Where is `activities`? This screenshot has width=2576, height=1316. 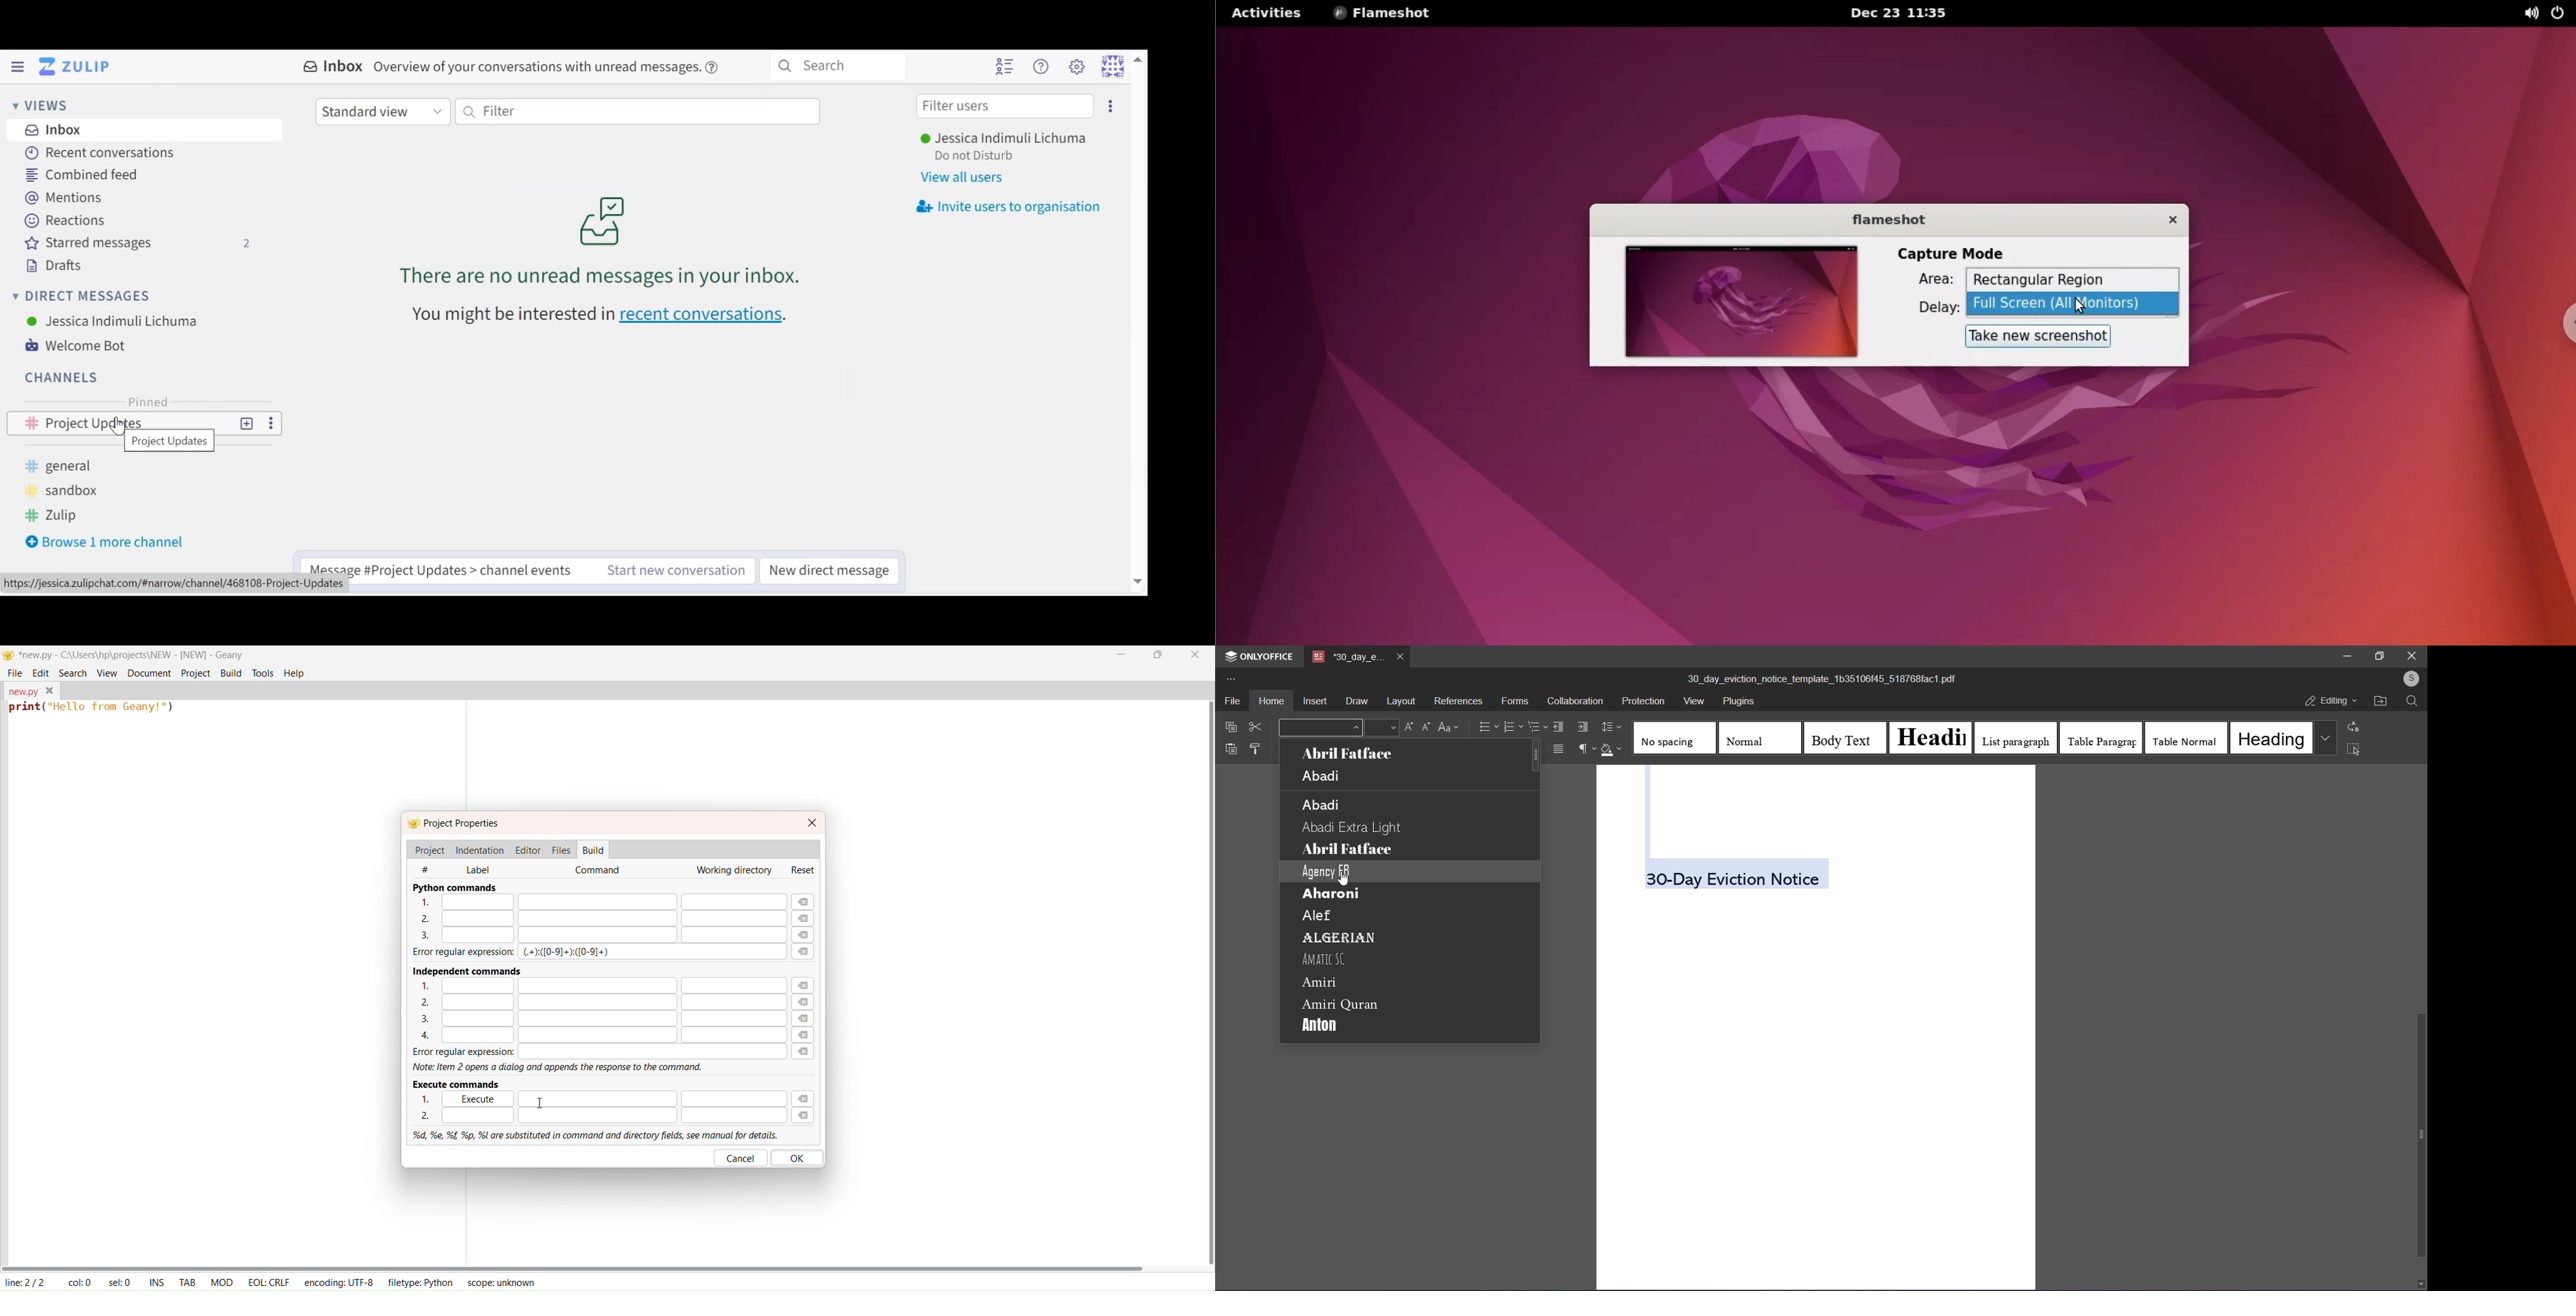 activities is located at coordinates (1266, 13).